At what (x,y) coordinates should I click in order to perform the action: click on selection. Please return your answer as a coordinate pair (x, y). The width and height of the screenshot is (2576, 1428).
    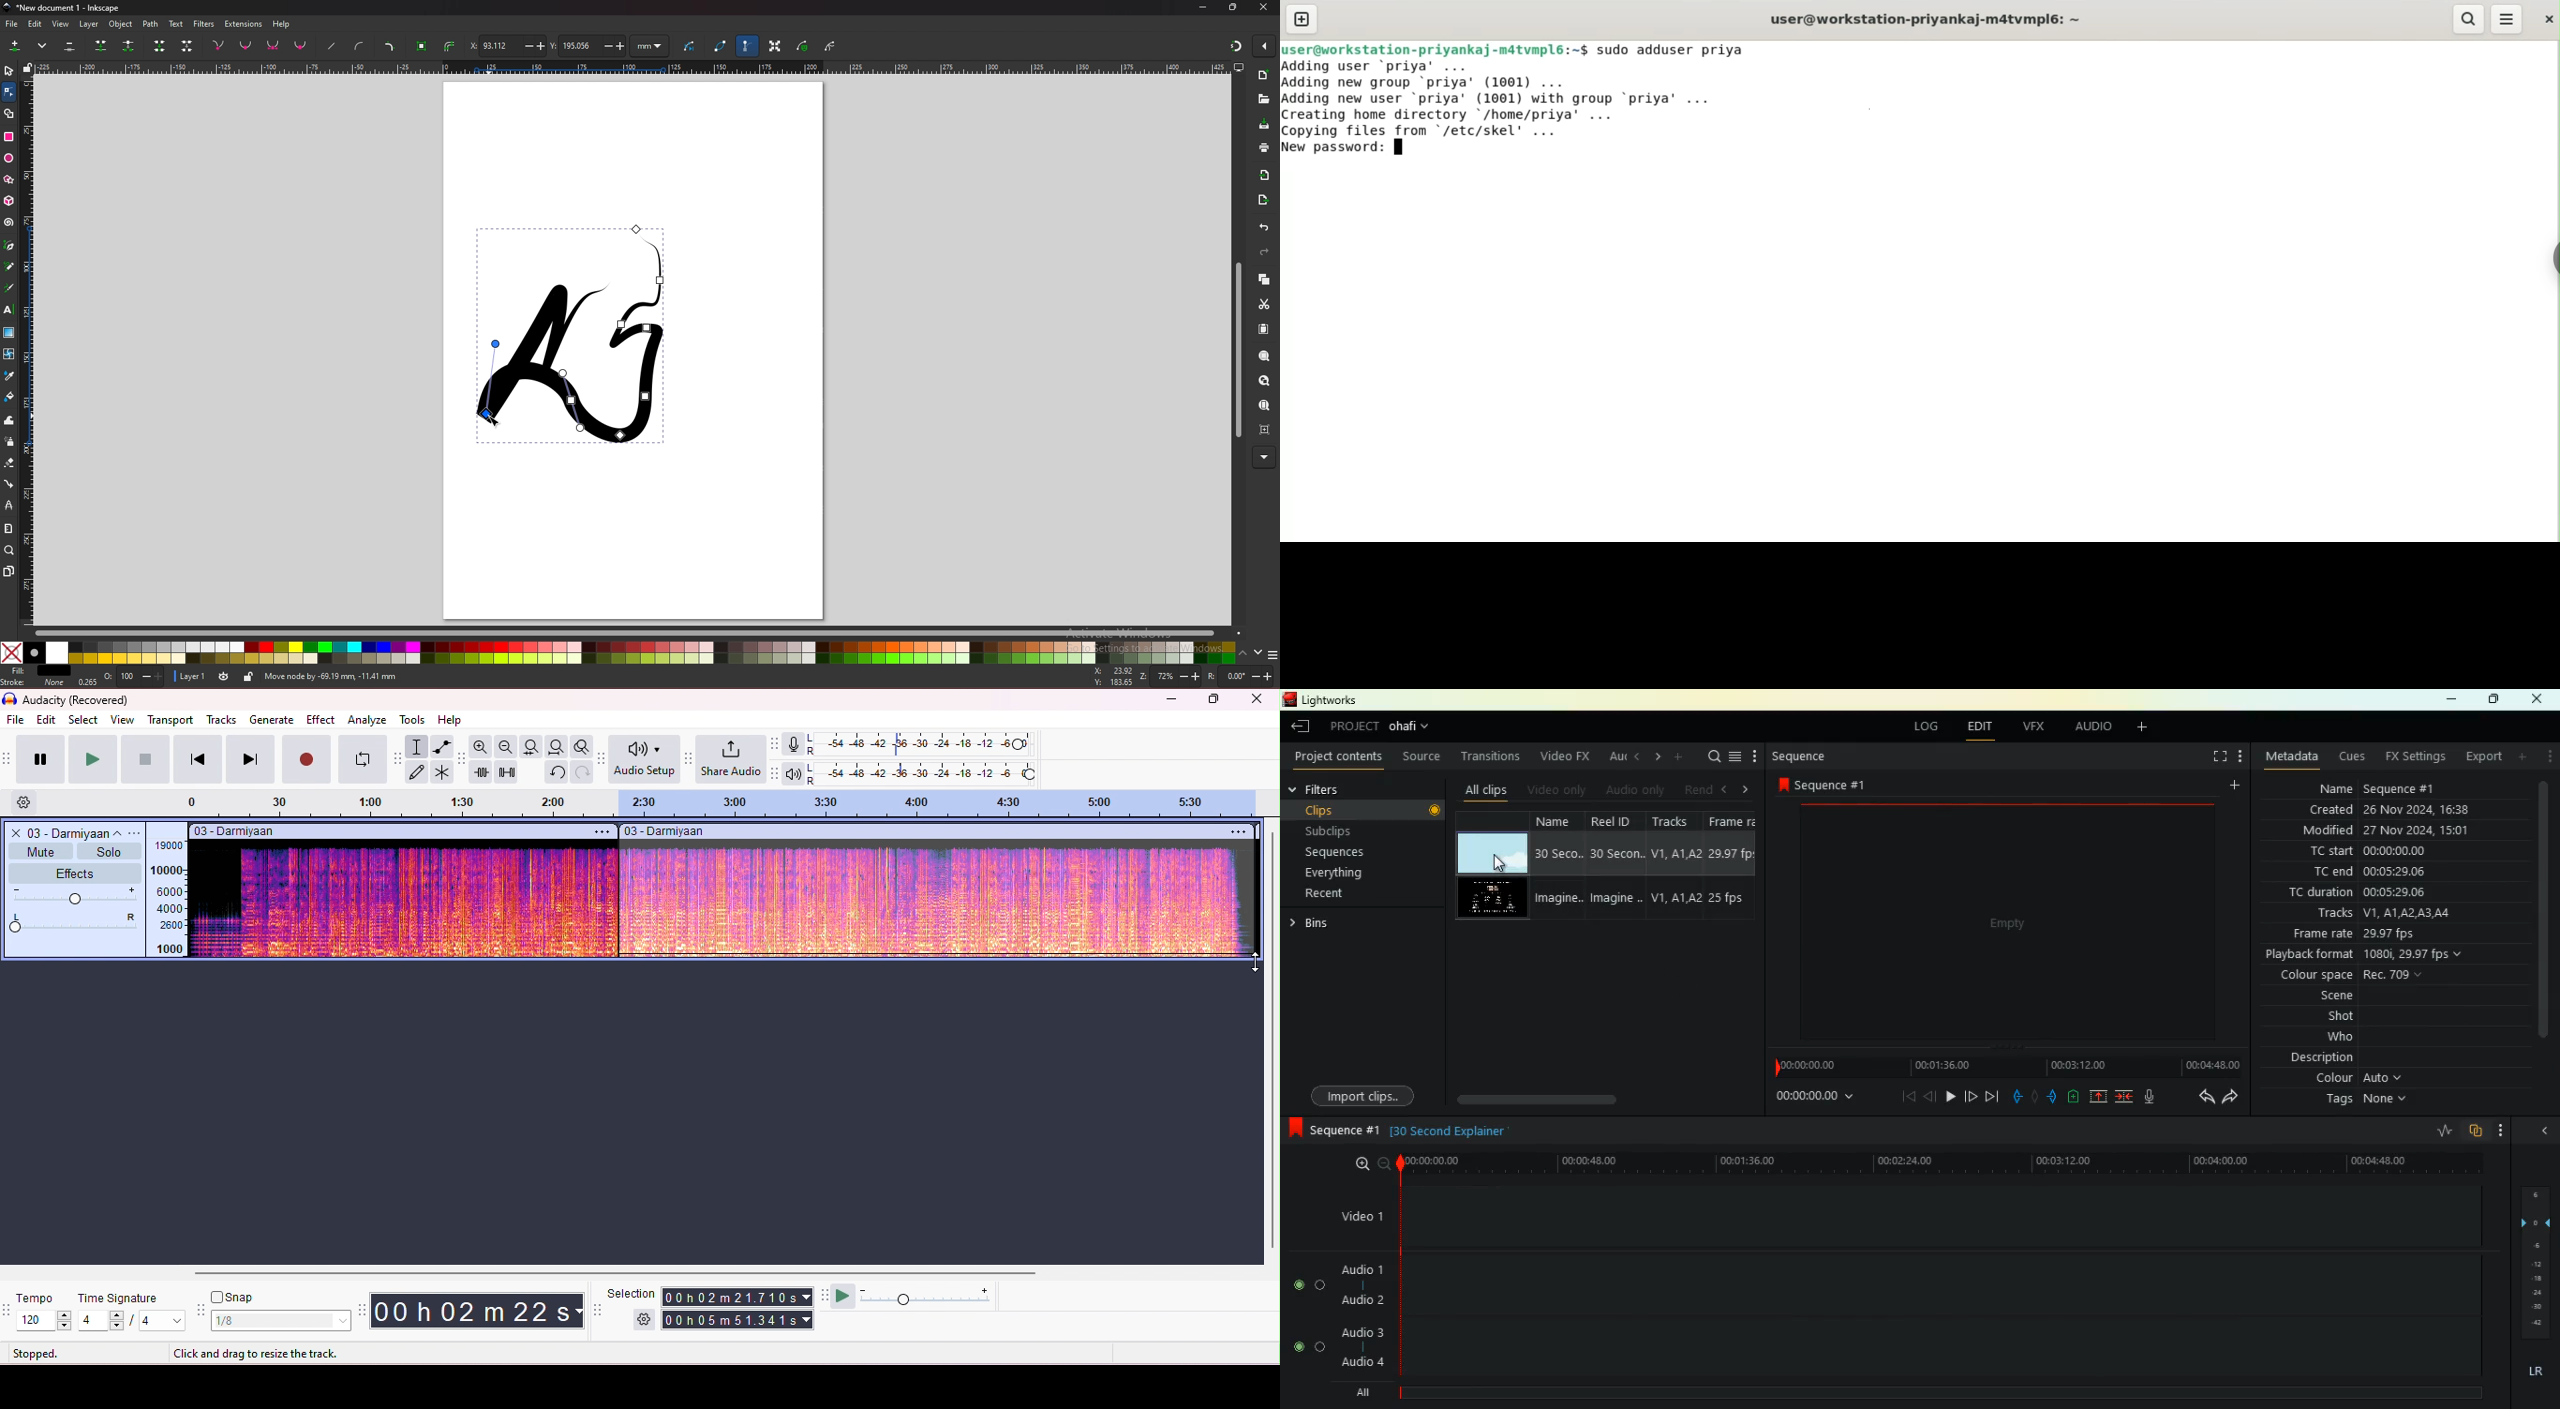
    Looking at the image, I should click on (418, 746).